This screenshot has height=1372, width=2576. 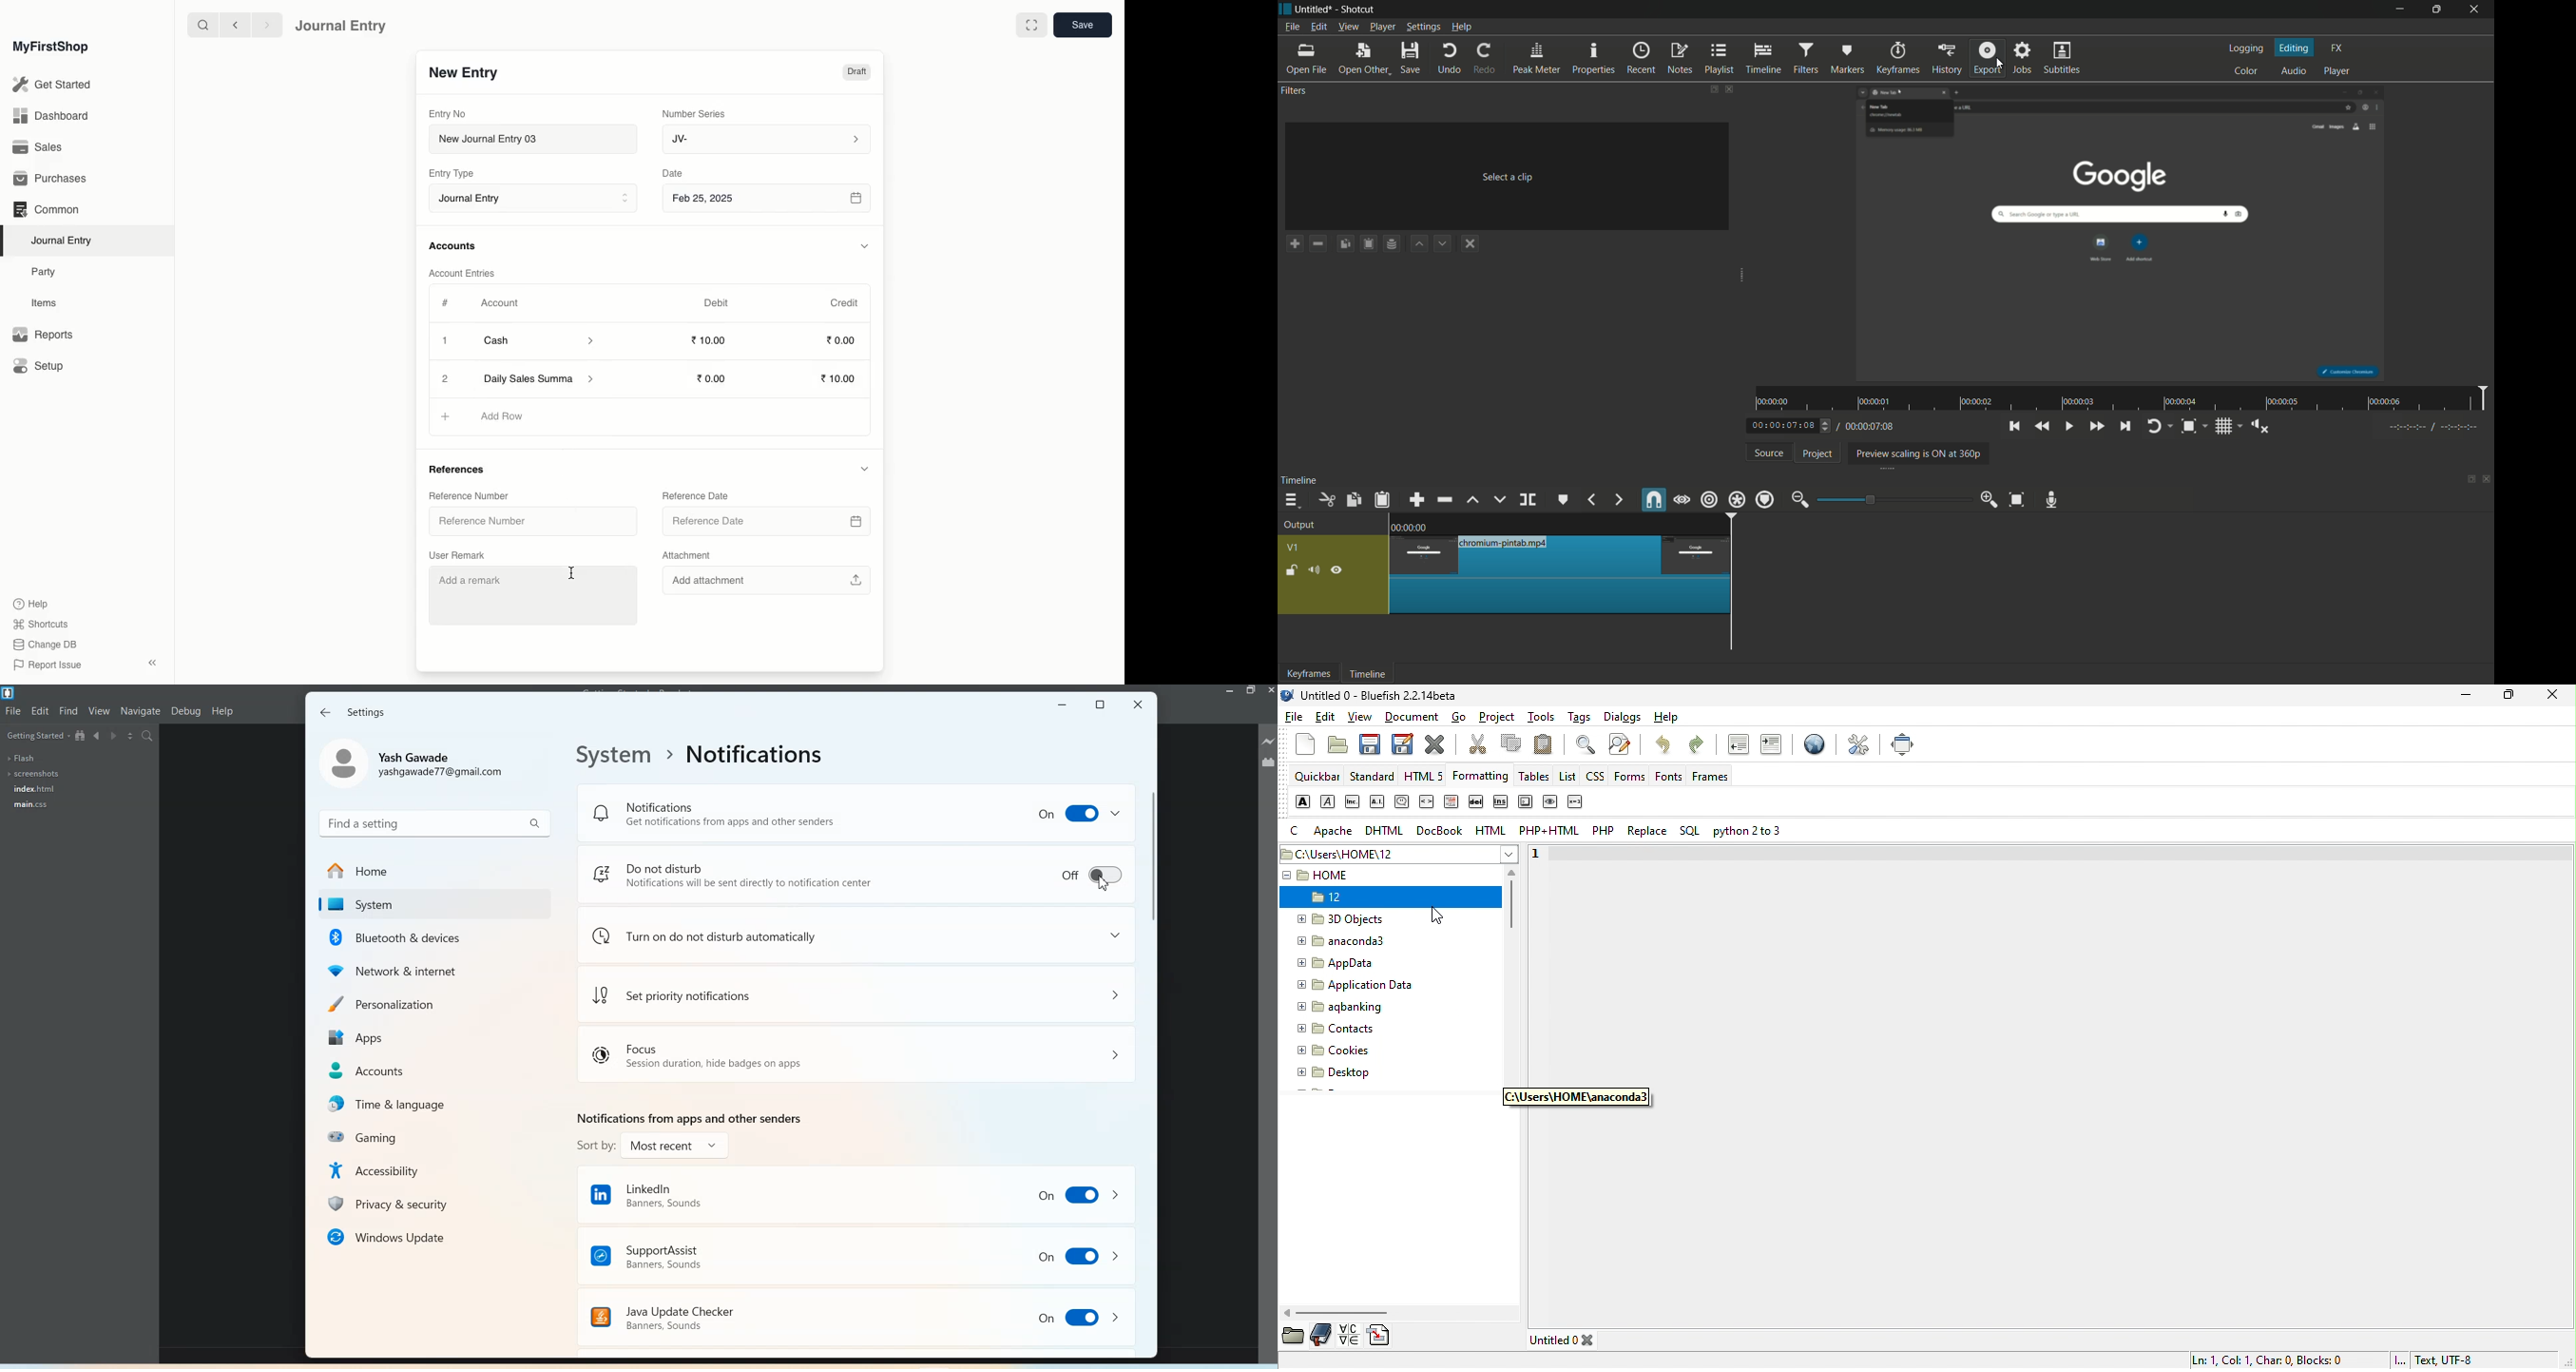 What do you see at coordinates (765, 139) in the screenshot?
I see `JV-` at bounding box center [765, 139].